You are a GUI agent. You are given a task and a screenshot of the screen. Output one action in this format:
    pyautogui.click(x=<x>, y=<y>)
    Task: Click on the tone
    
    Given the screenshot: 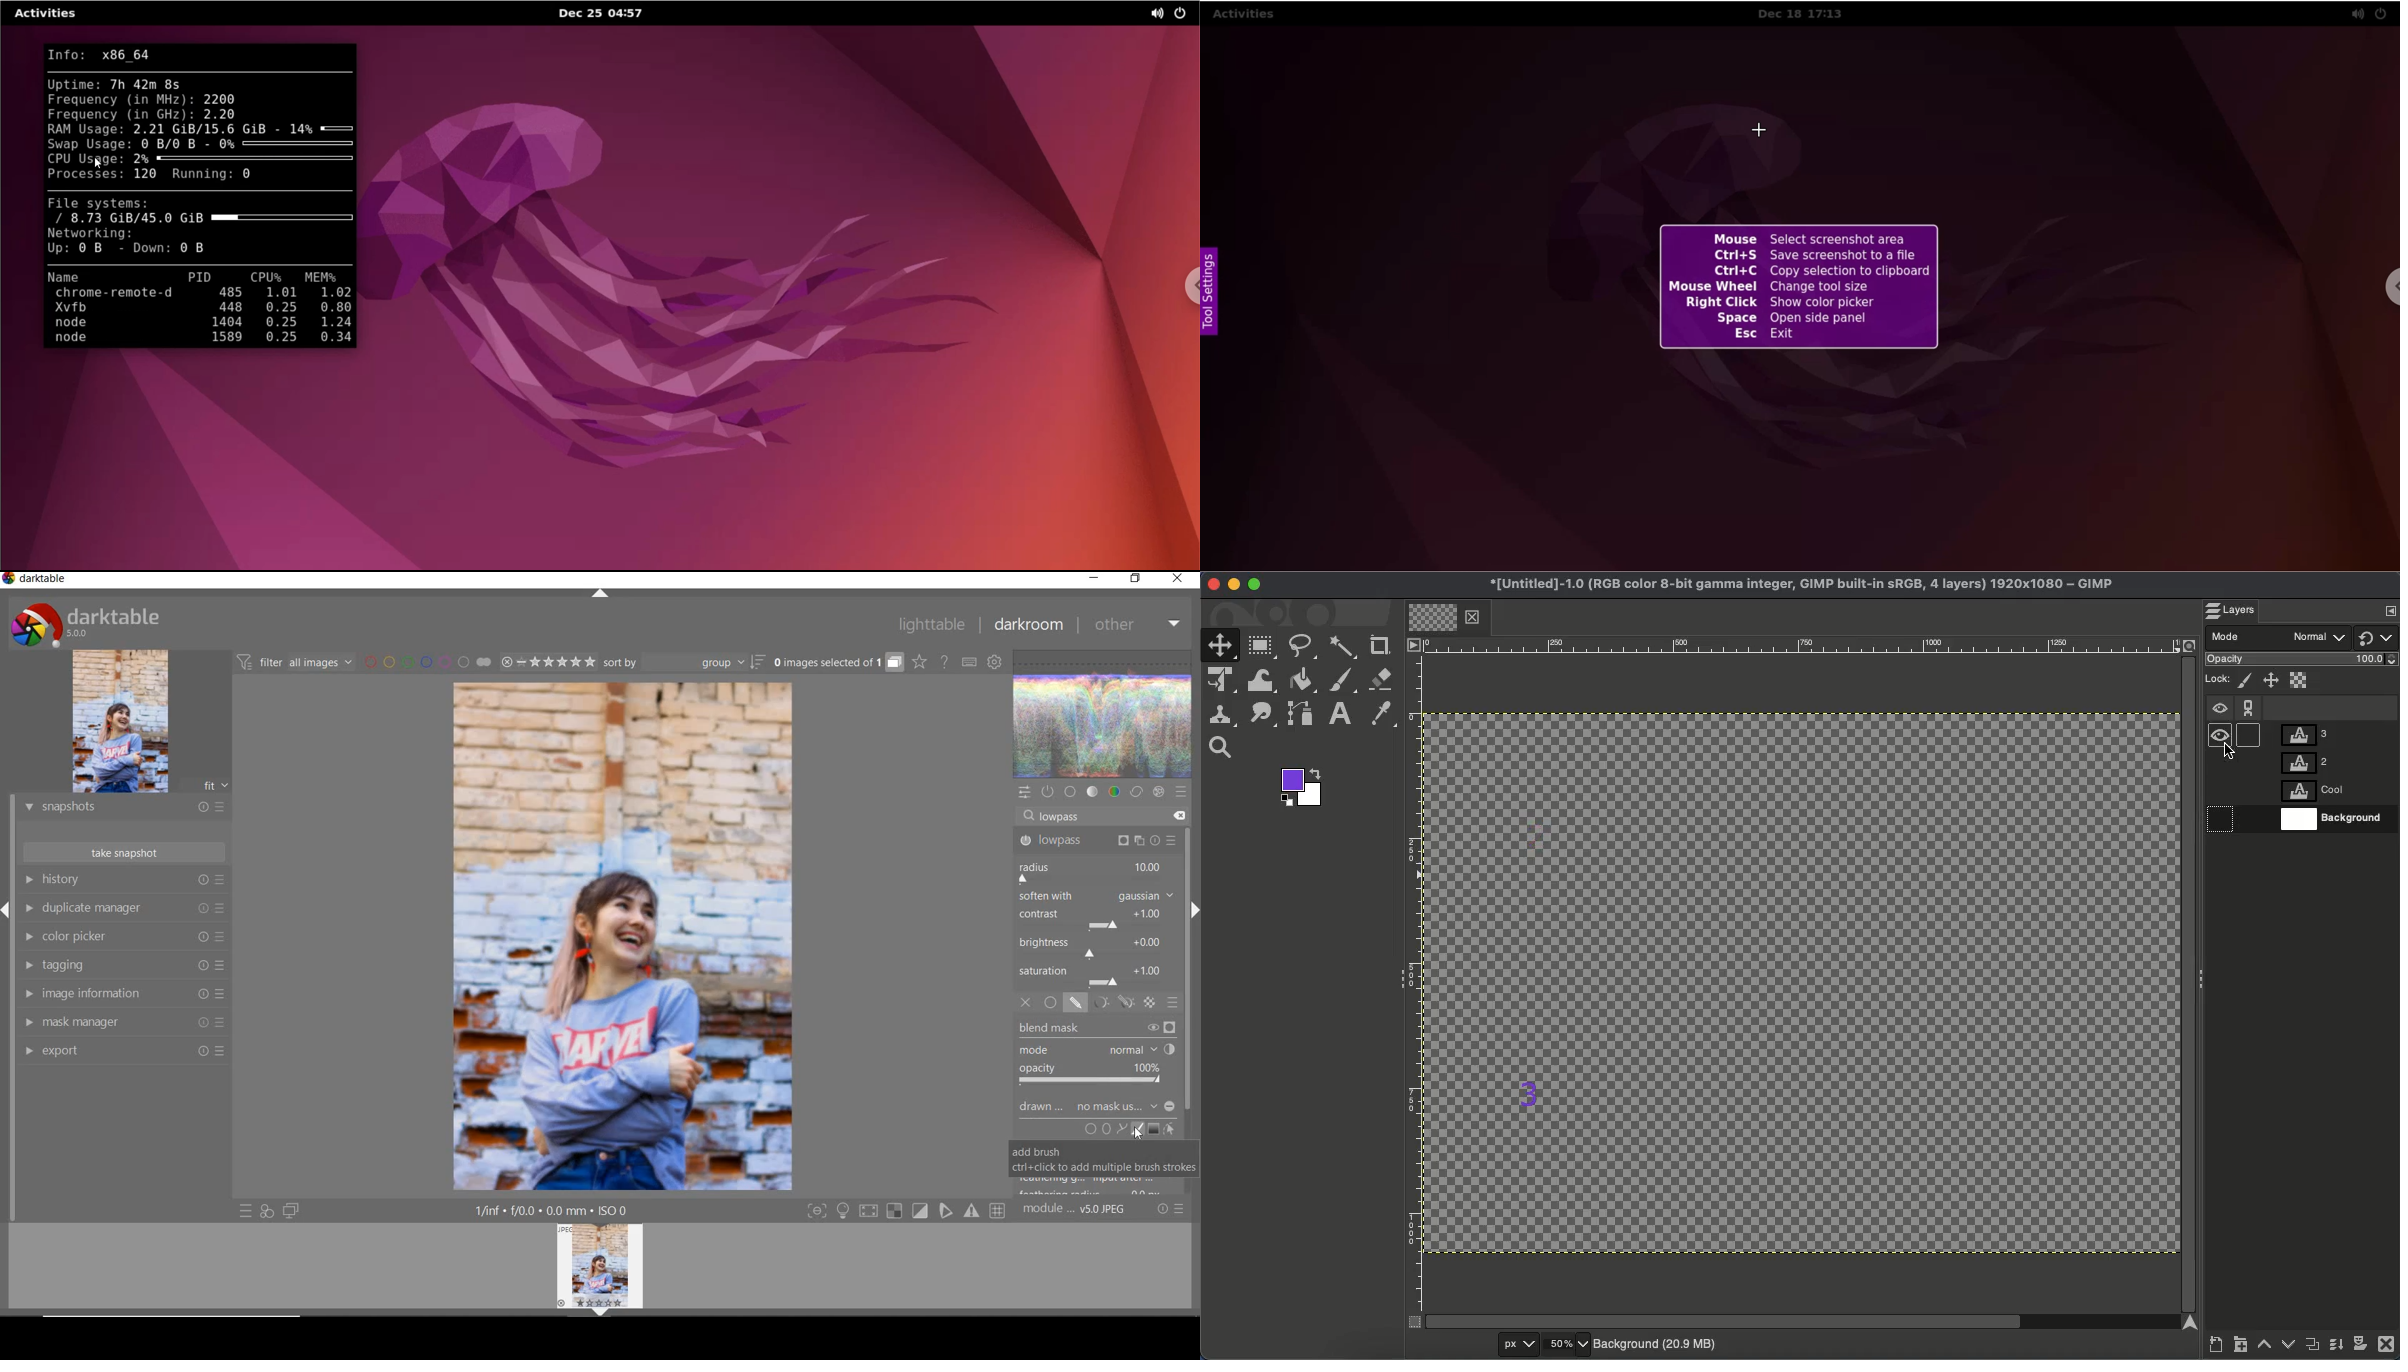 What is the action you would take?
    pyautogui.click(x=1093, y=793)
    